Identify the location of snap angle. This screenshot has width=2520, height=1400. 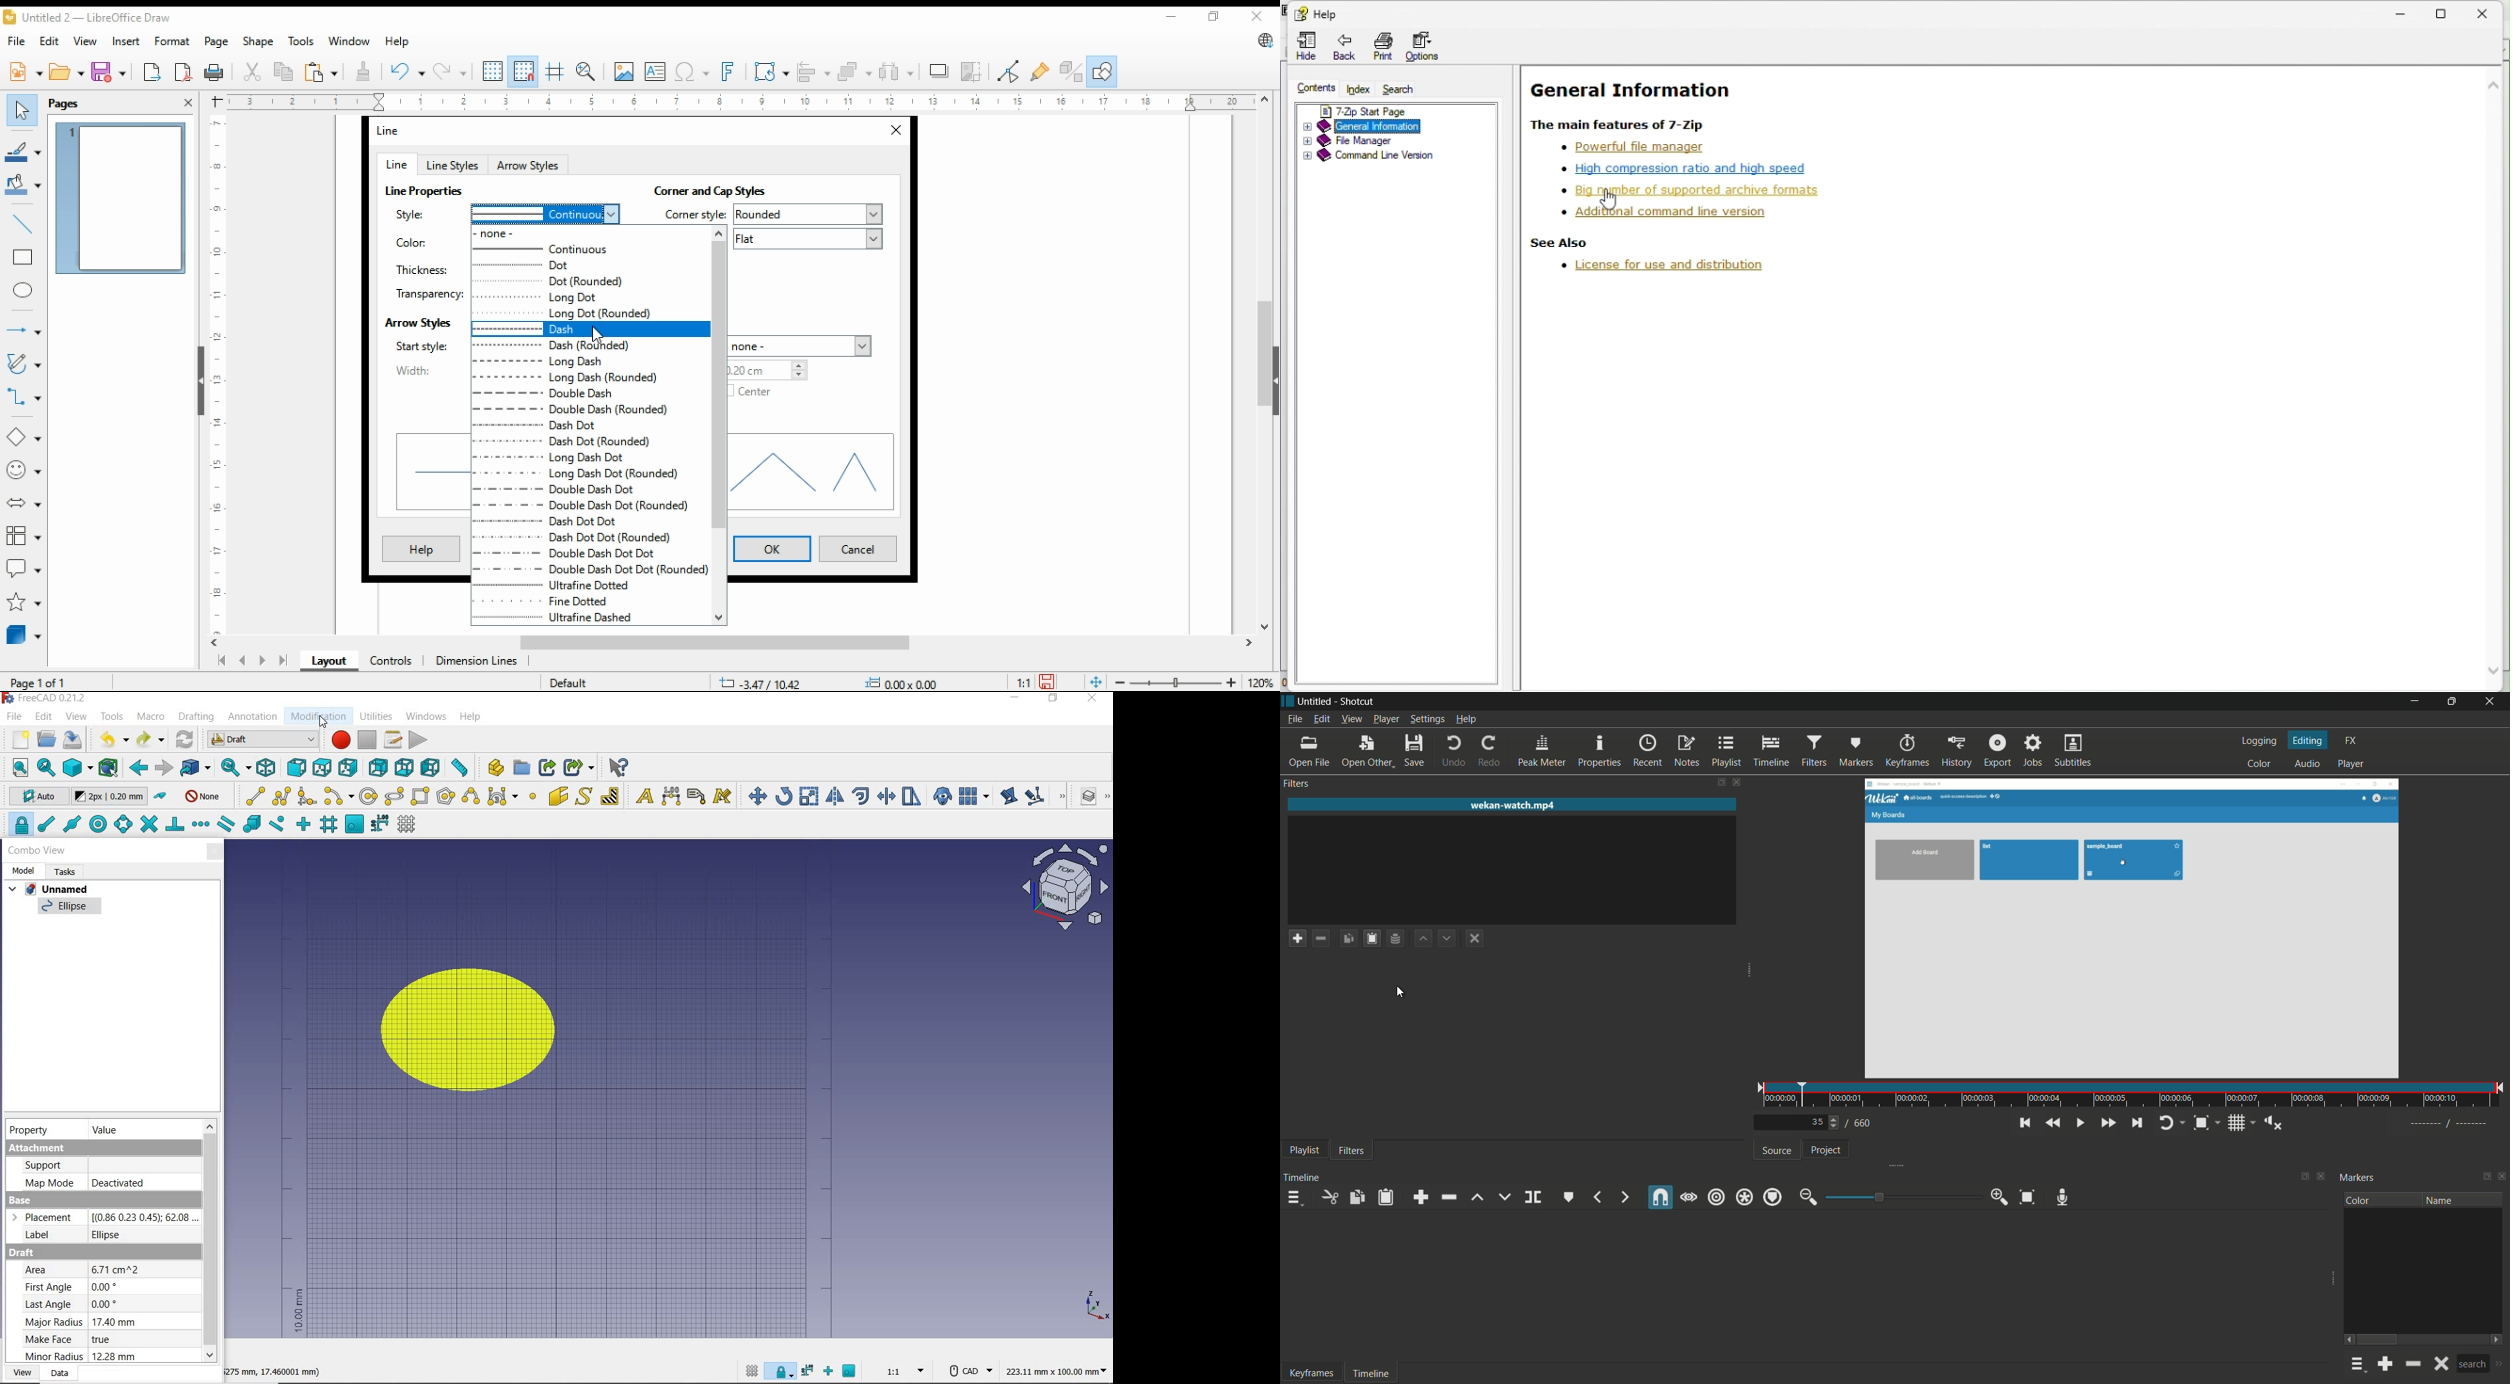
(123, 826).